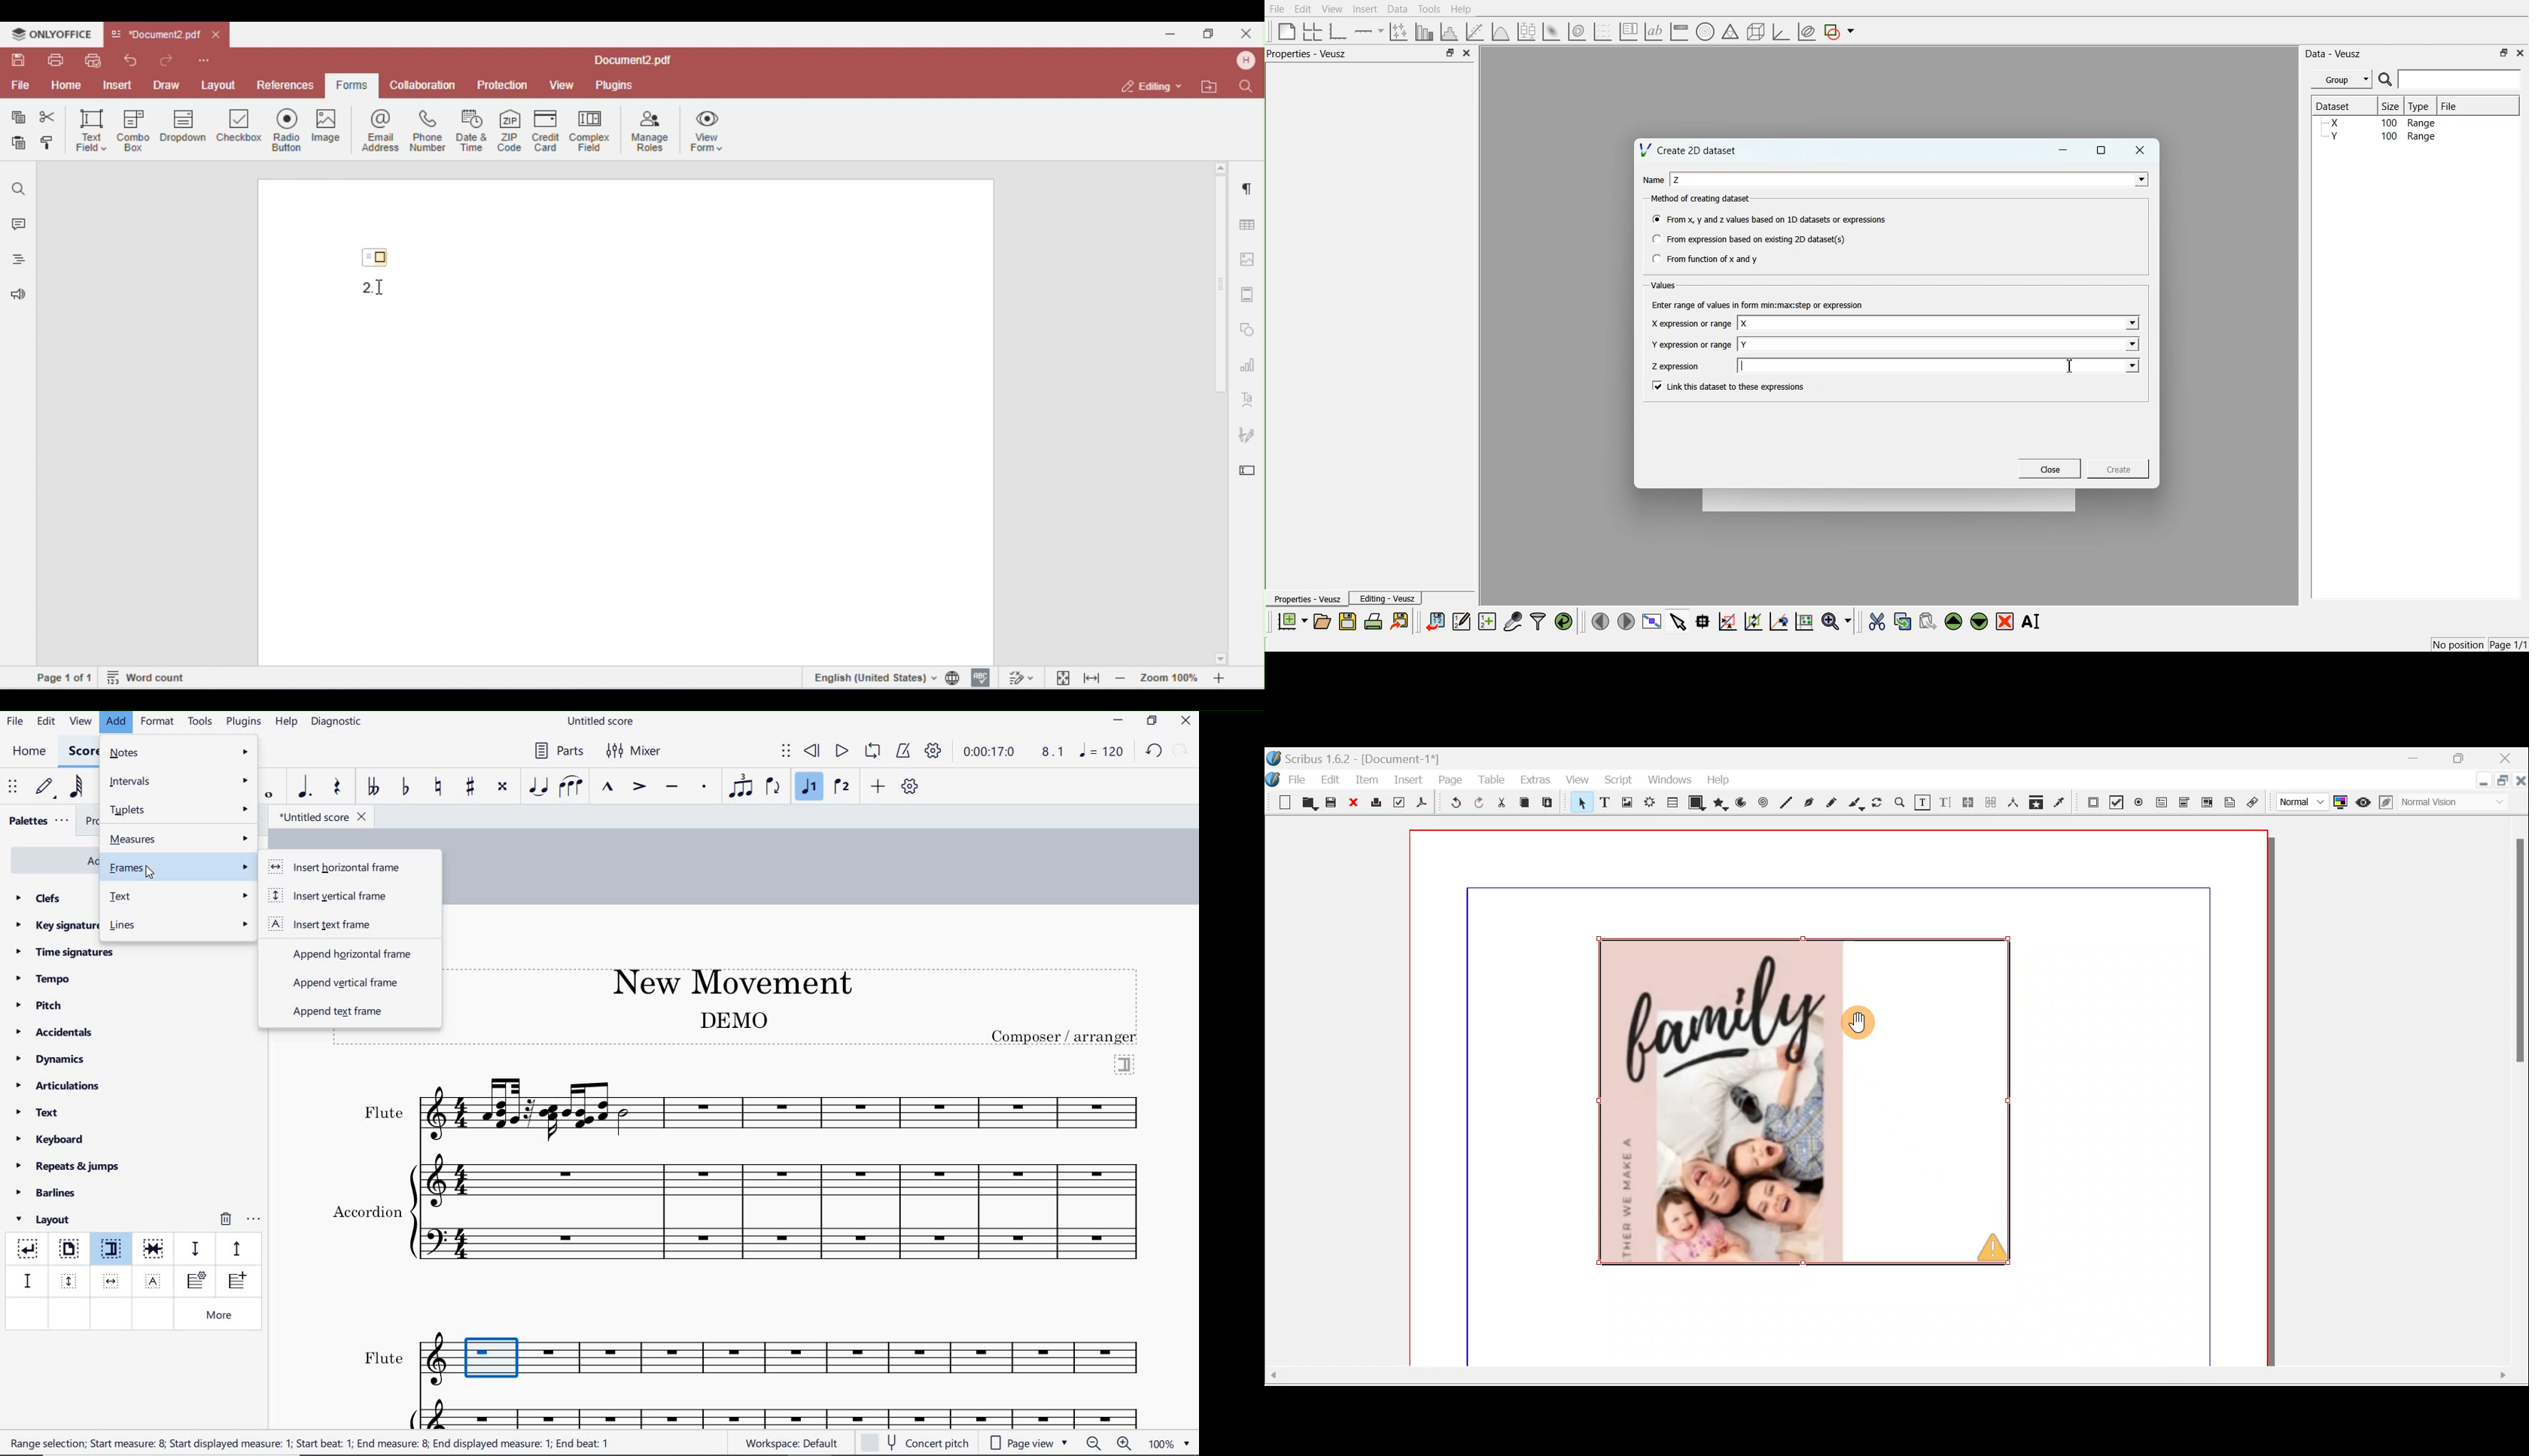 This screenshot has height=1456, width=2548. What do you see at coordinates (366, 1209) in the screenshot?
I see `text` at bounding box center [366, 1209].